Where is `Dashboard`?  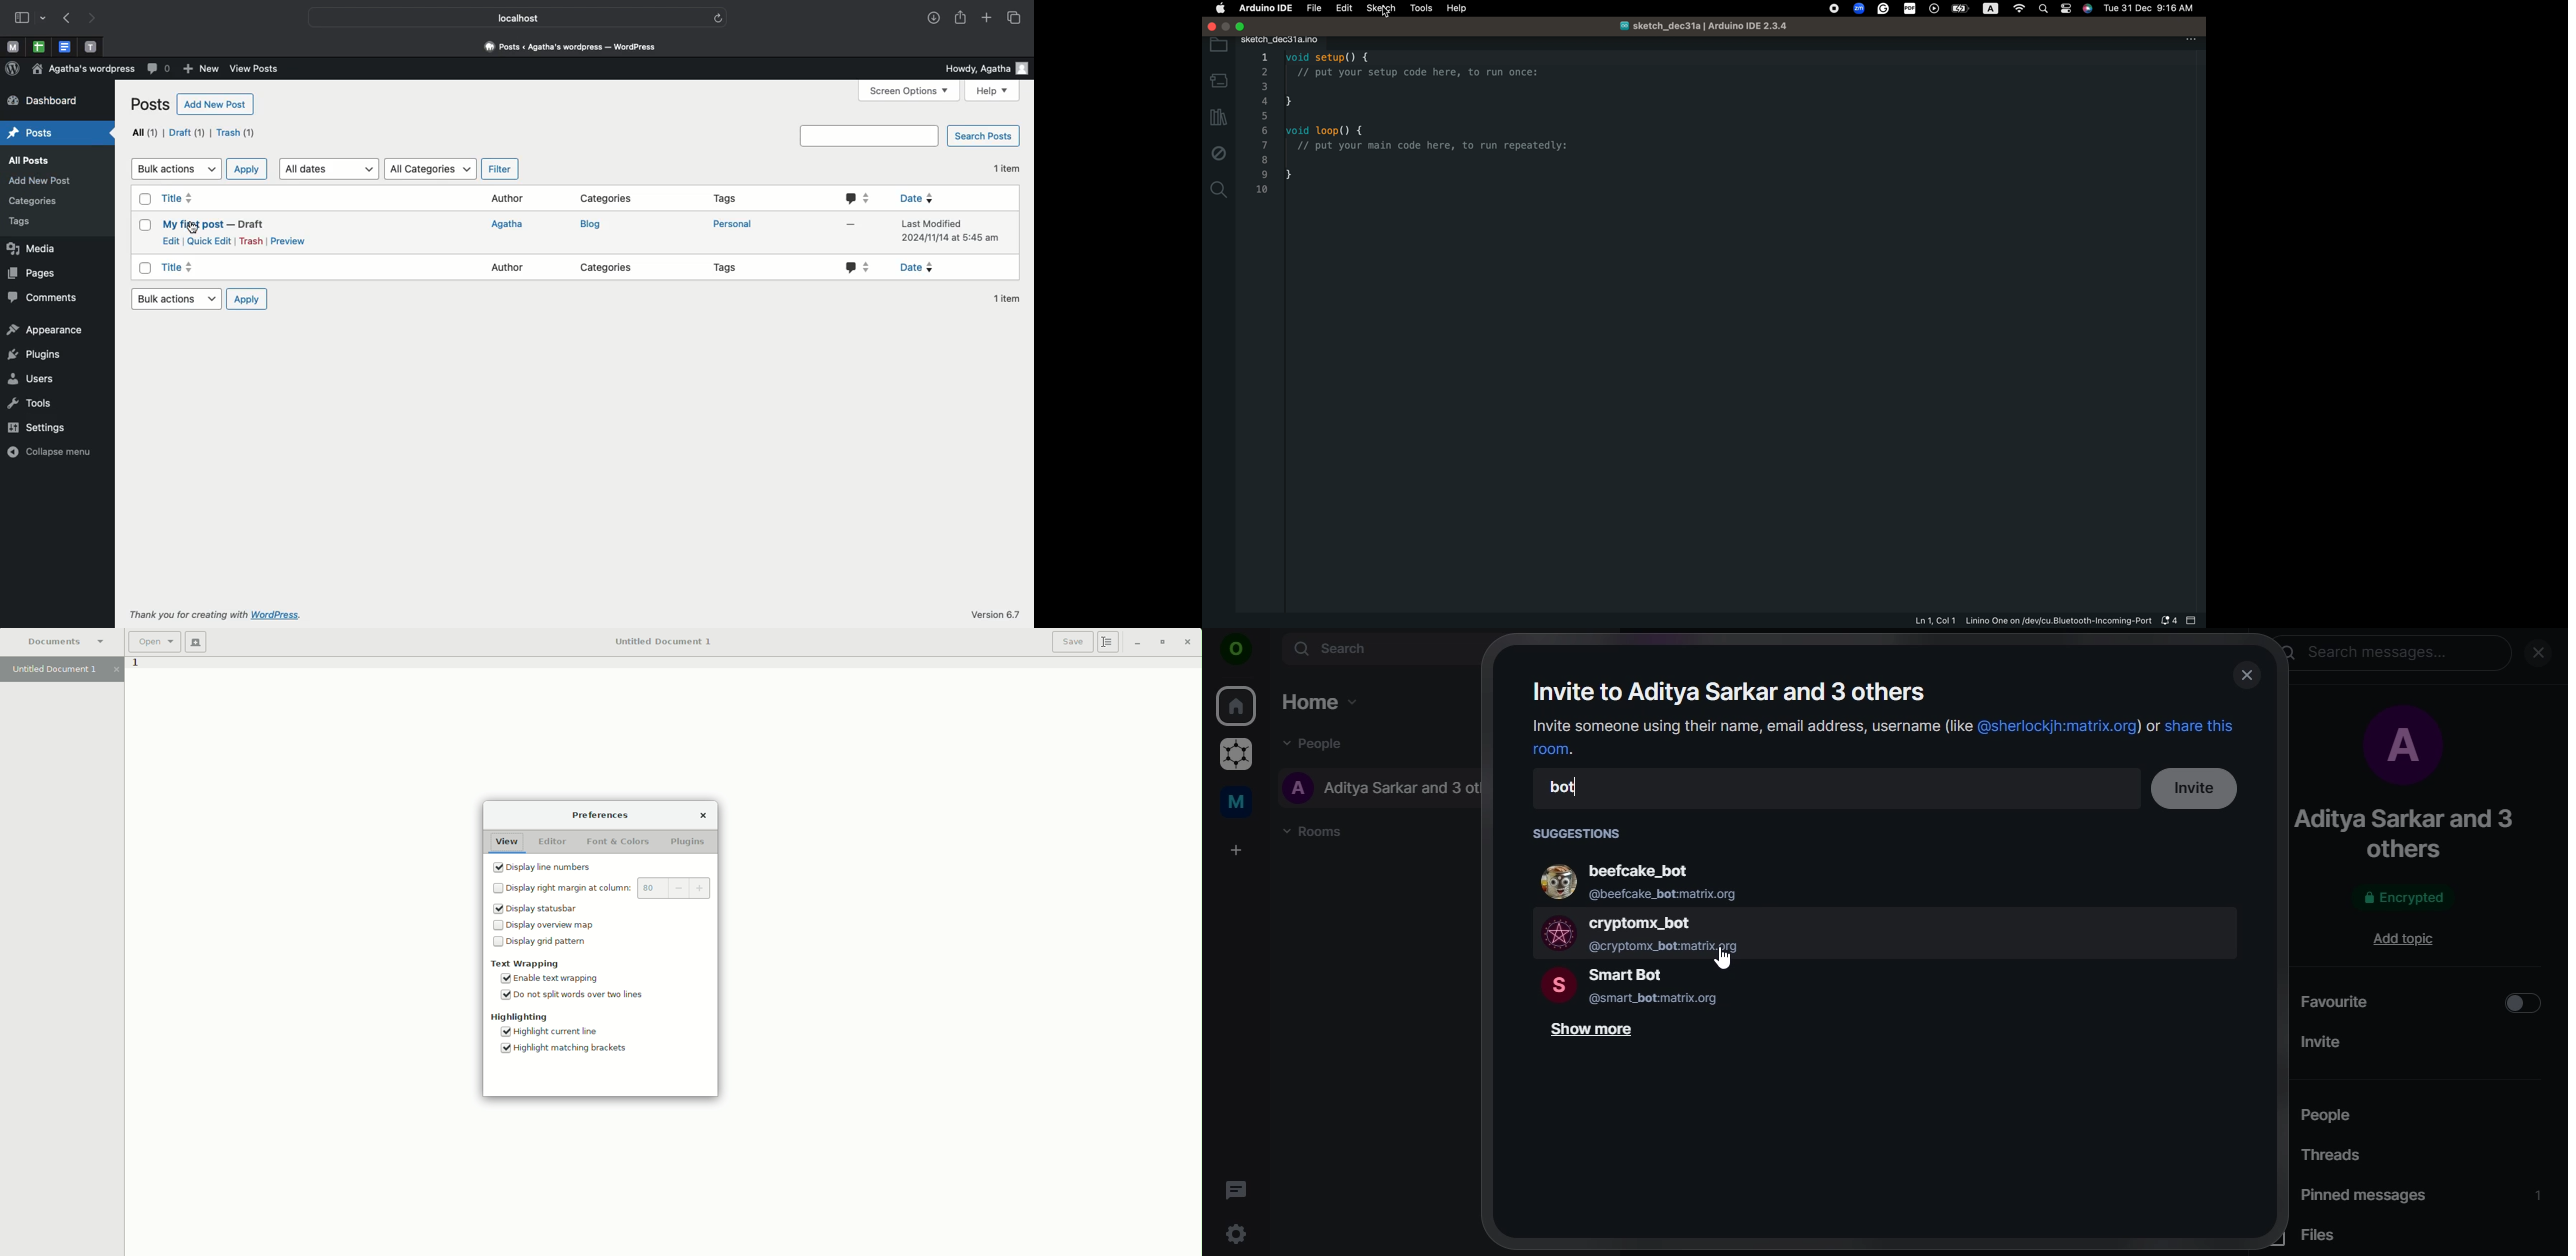 Dashboard is located at coordinates (40, 100).